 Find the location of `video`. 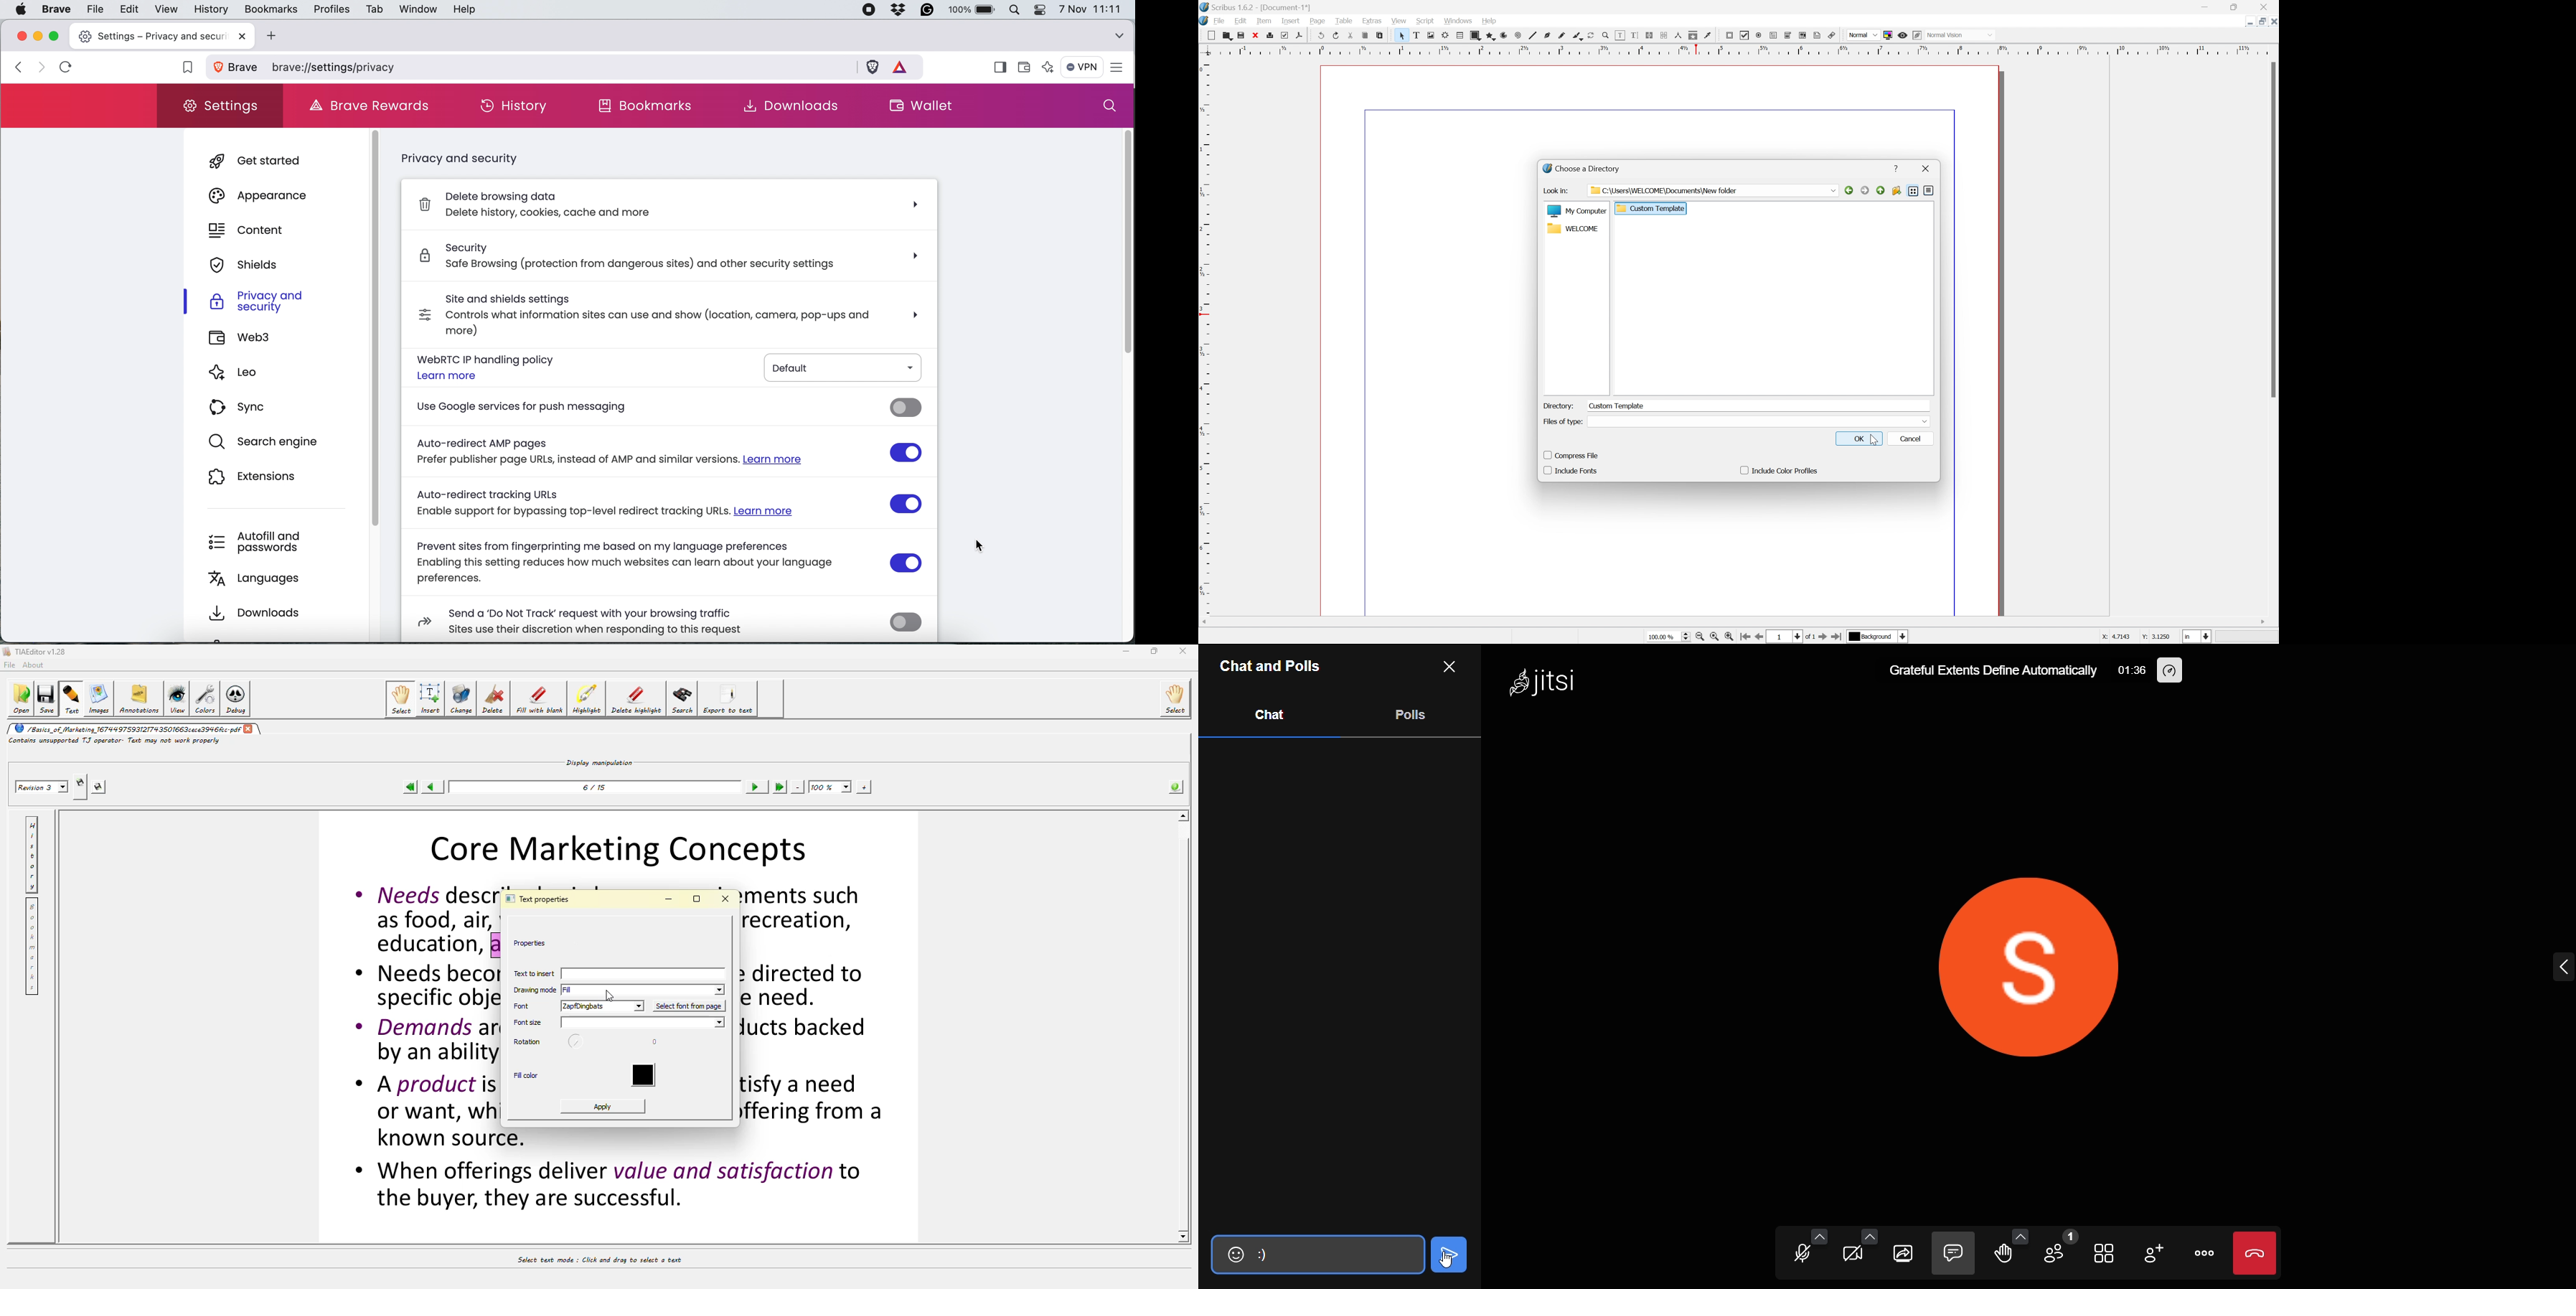

video is located at coordinates (1858, 1255).